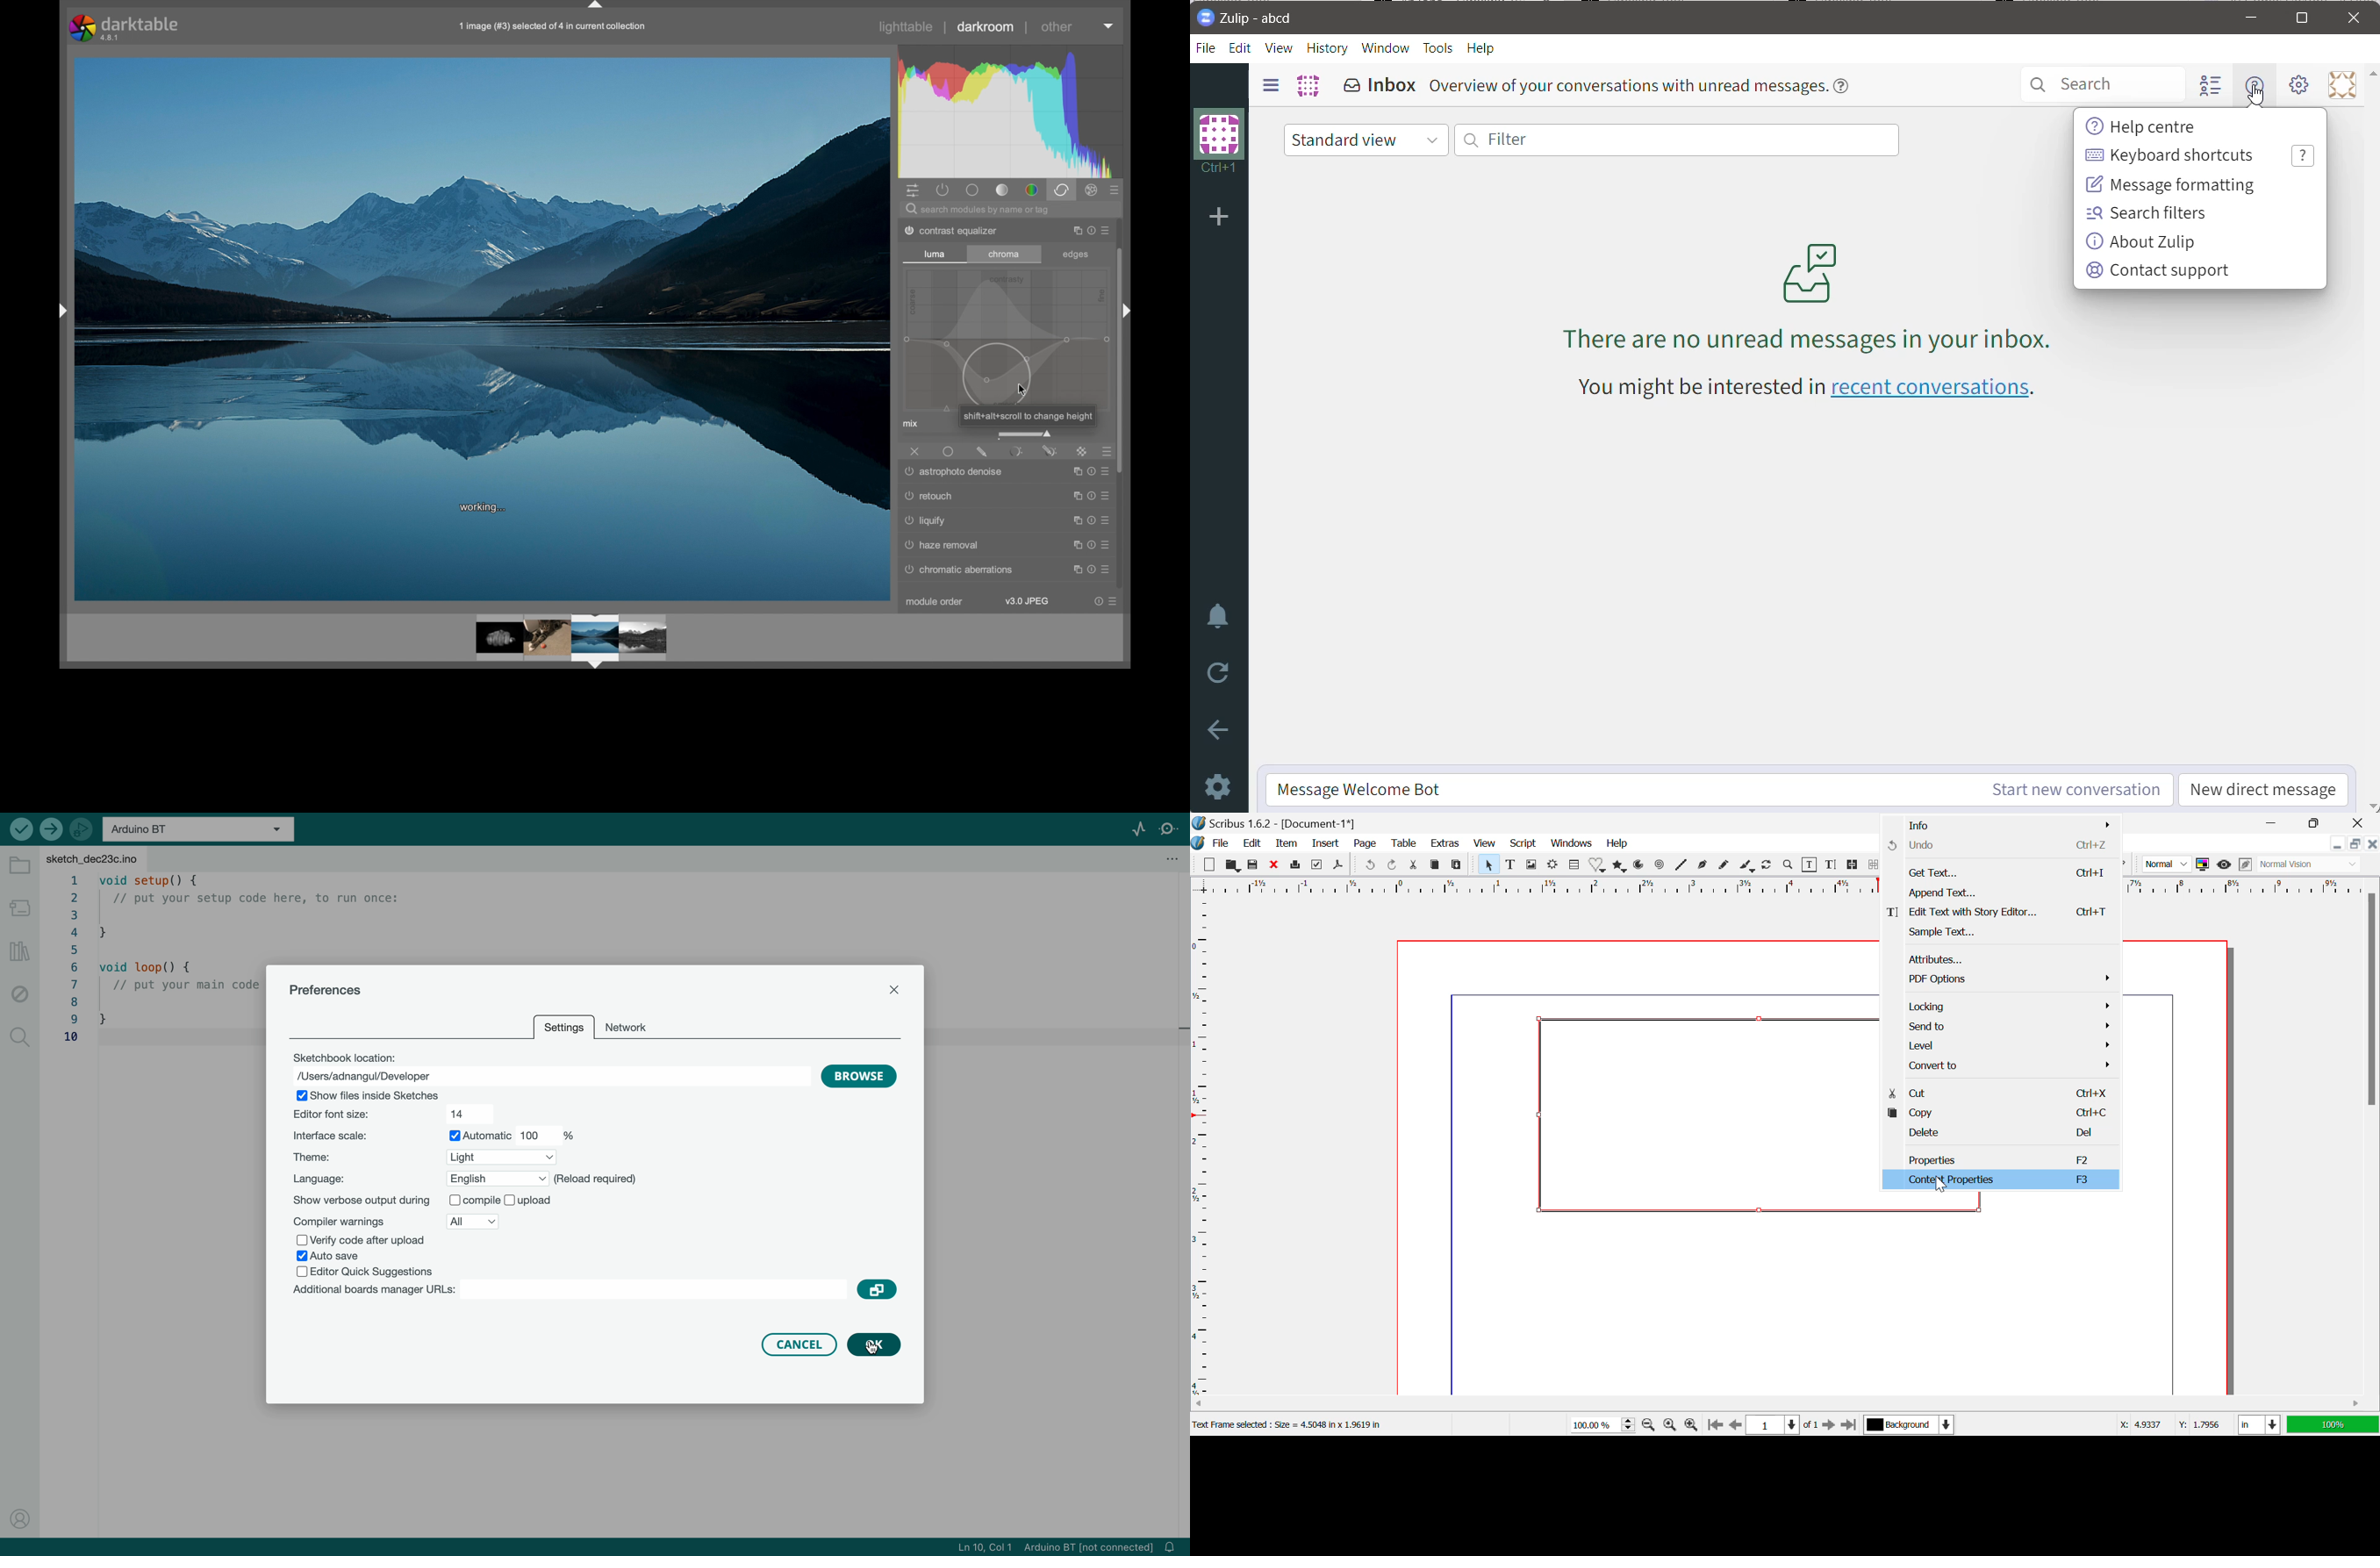  Describe the element at coordinates (1999, 982) in the screenshot. I see `PDF Options` at that location.